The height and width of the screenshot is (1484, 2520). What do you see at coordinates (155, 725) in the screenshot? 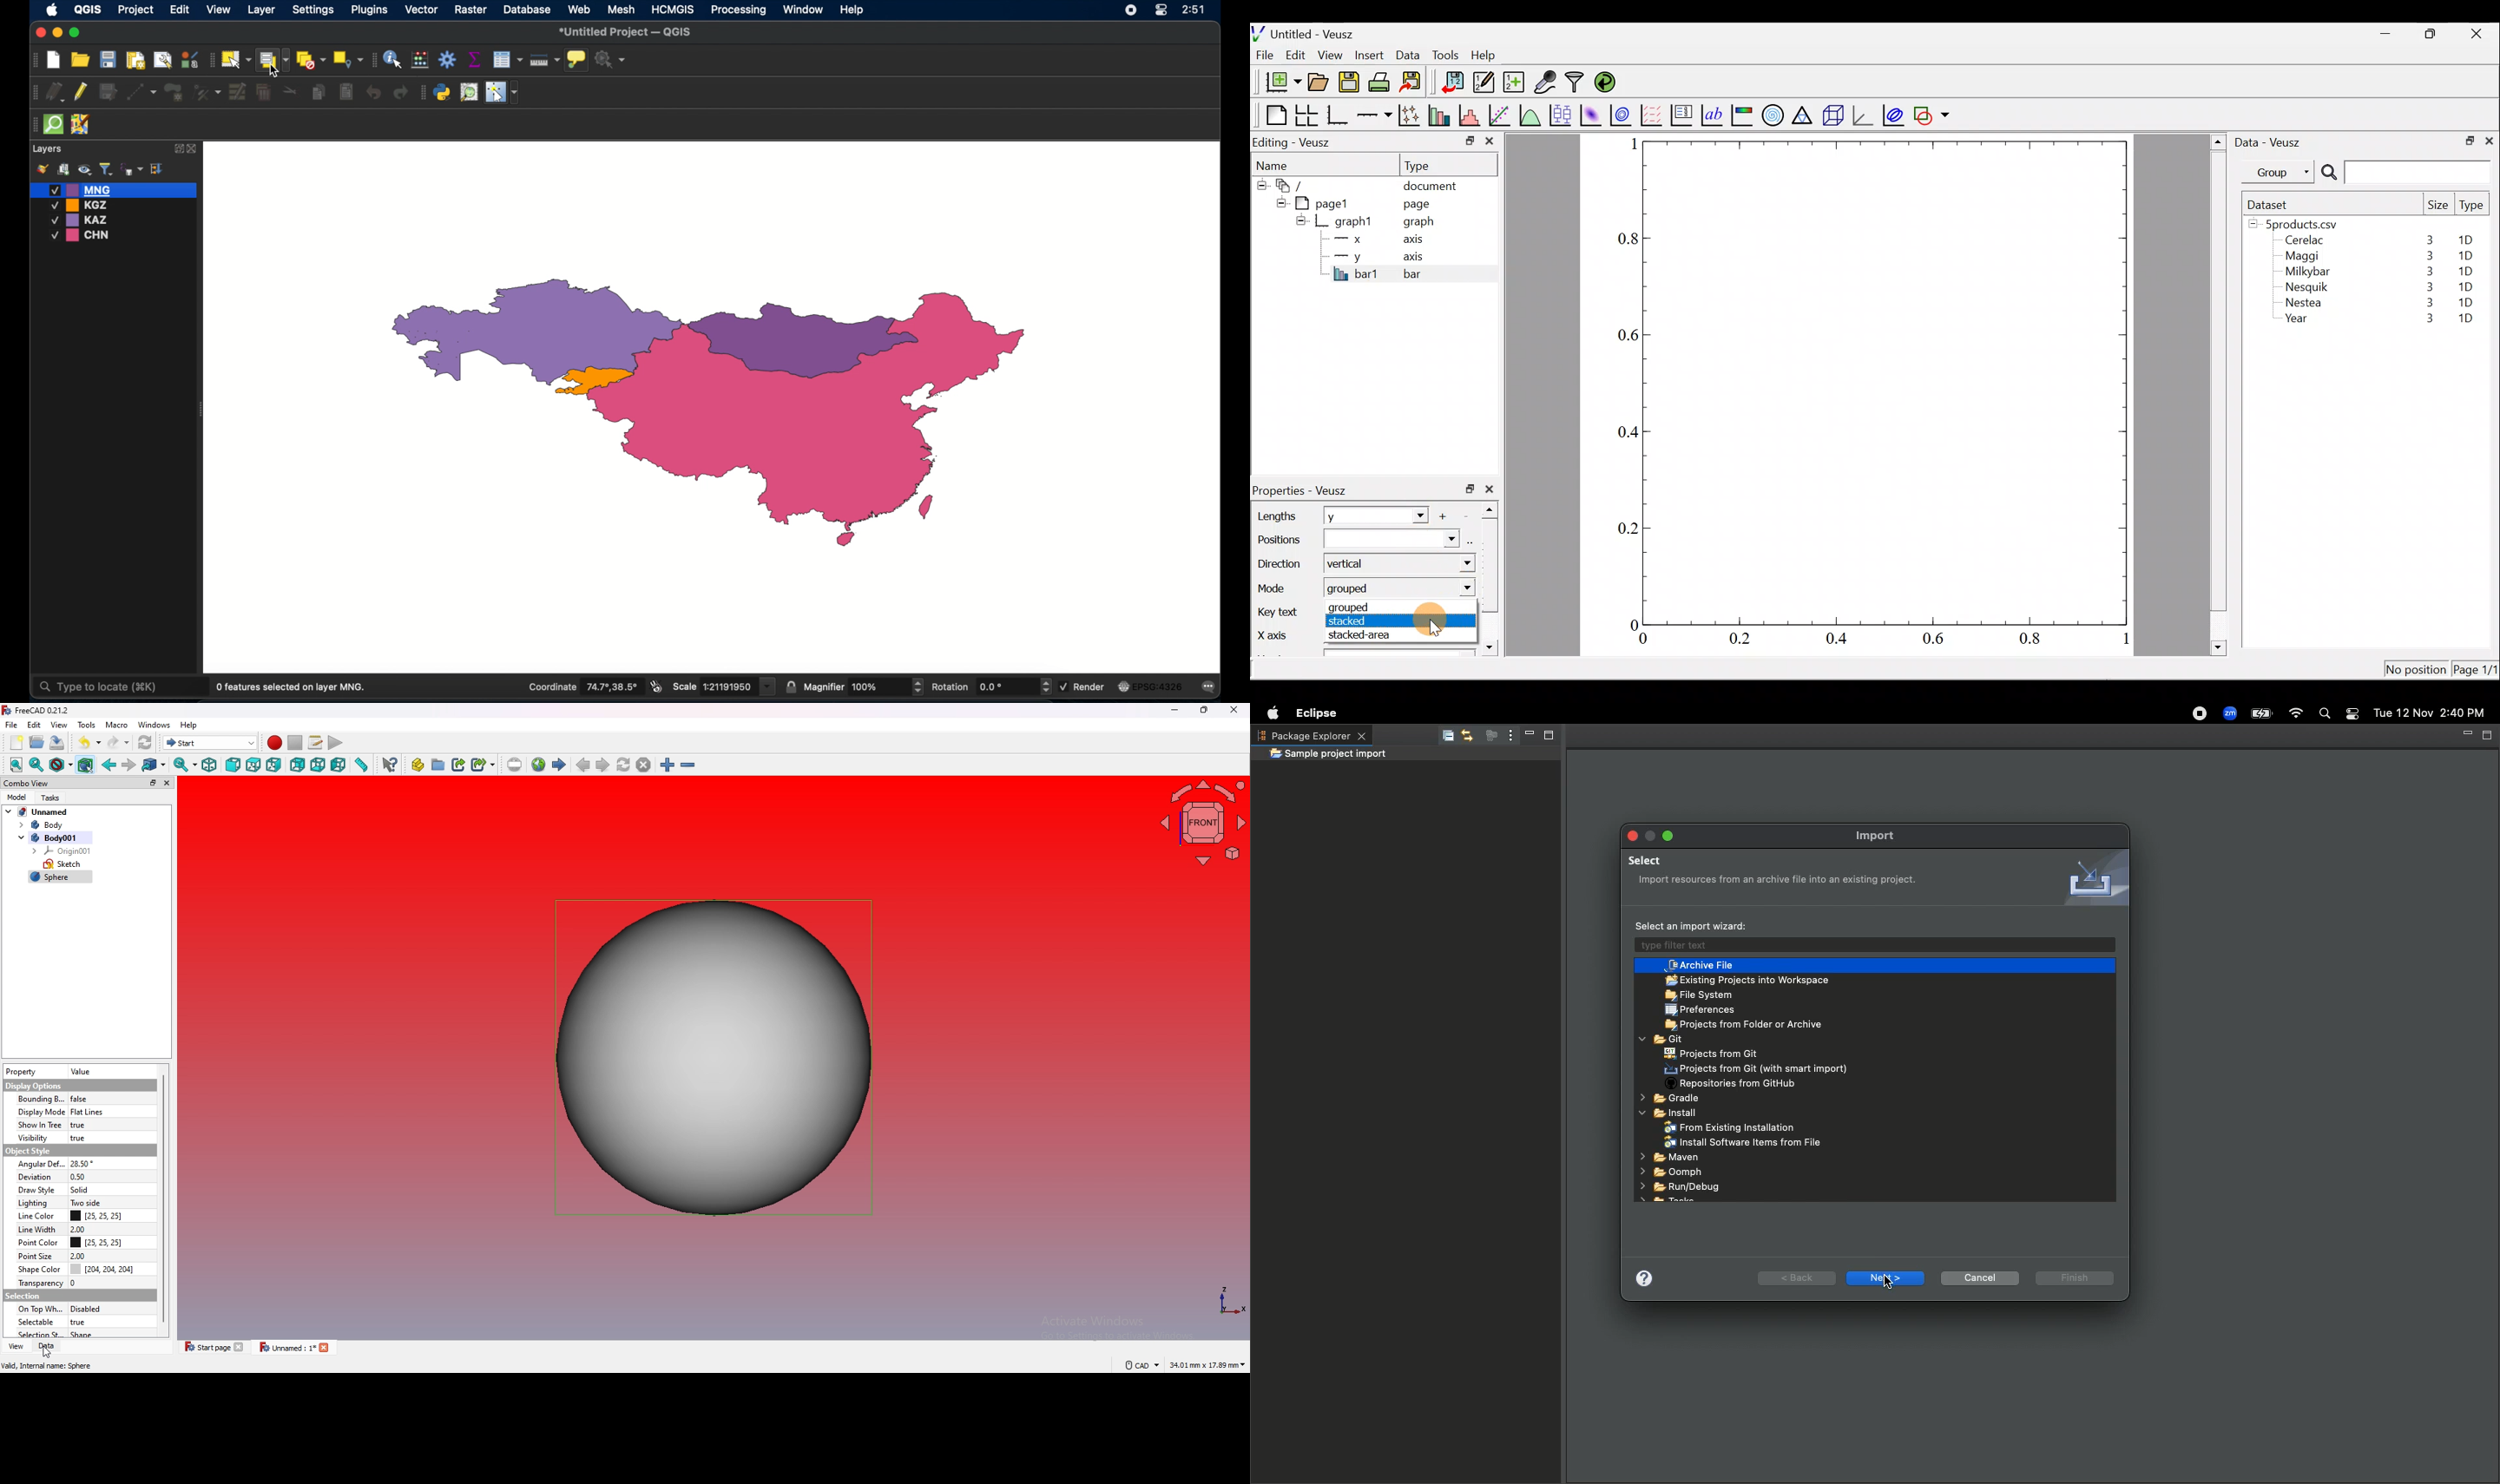
I see `windows` at bounding box center [155, 725].